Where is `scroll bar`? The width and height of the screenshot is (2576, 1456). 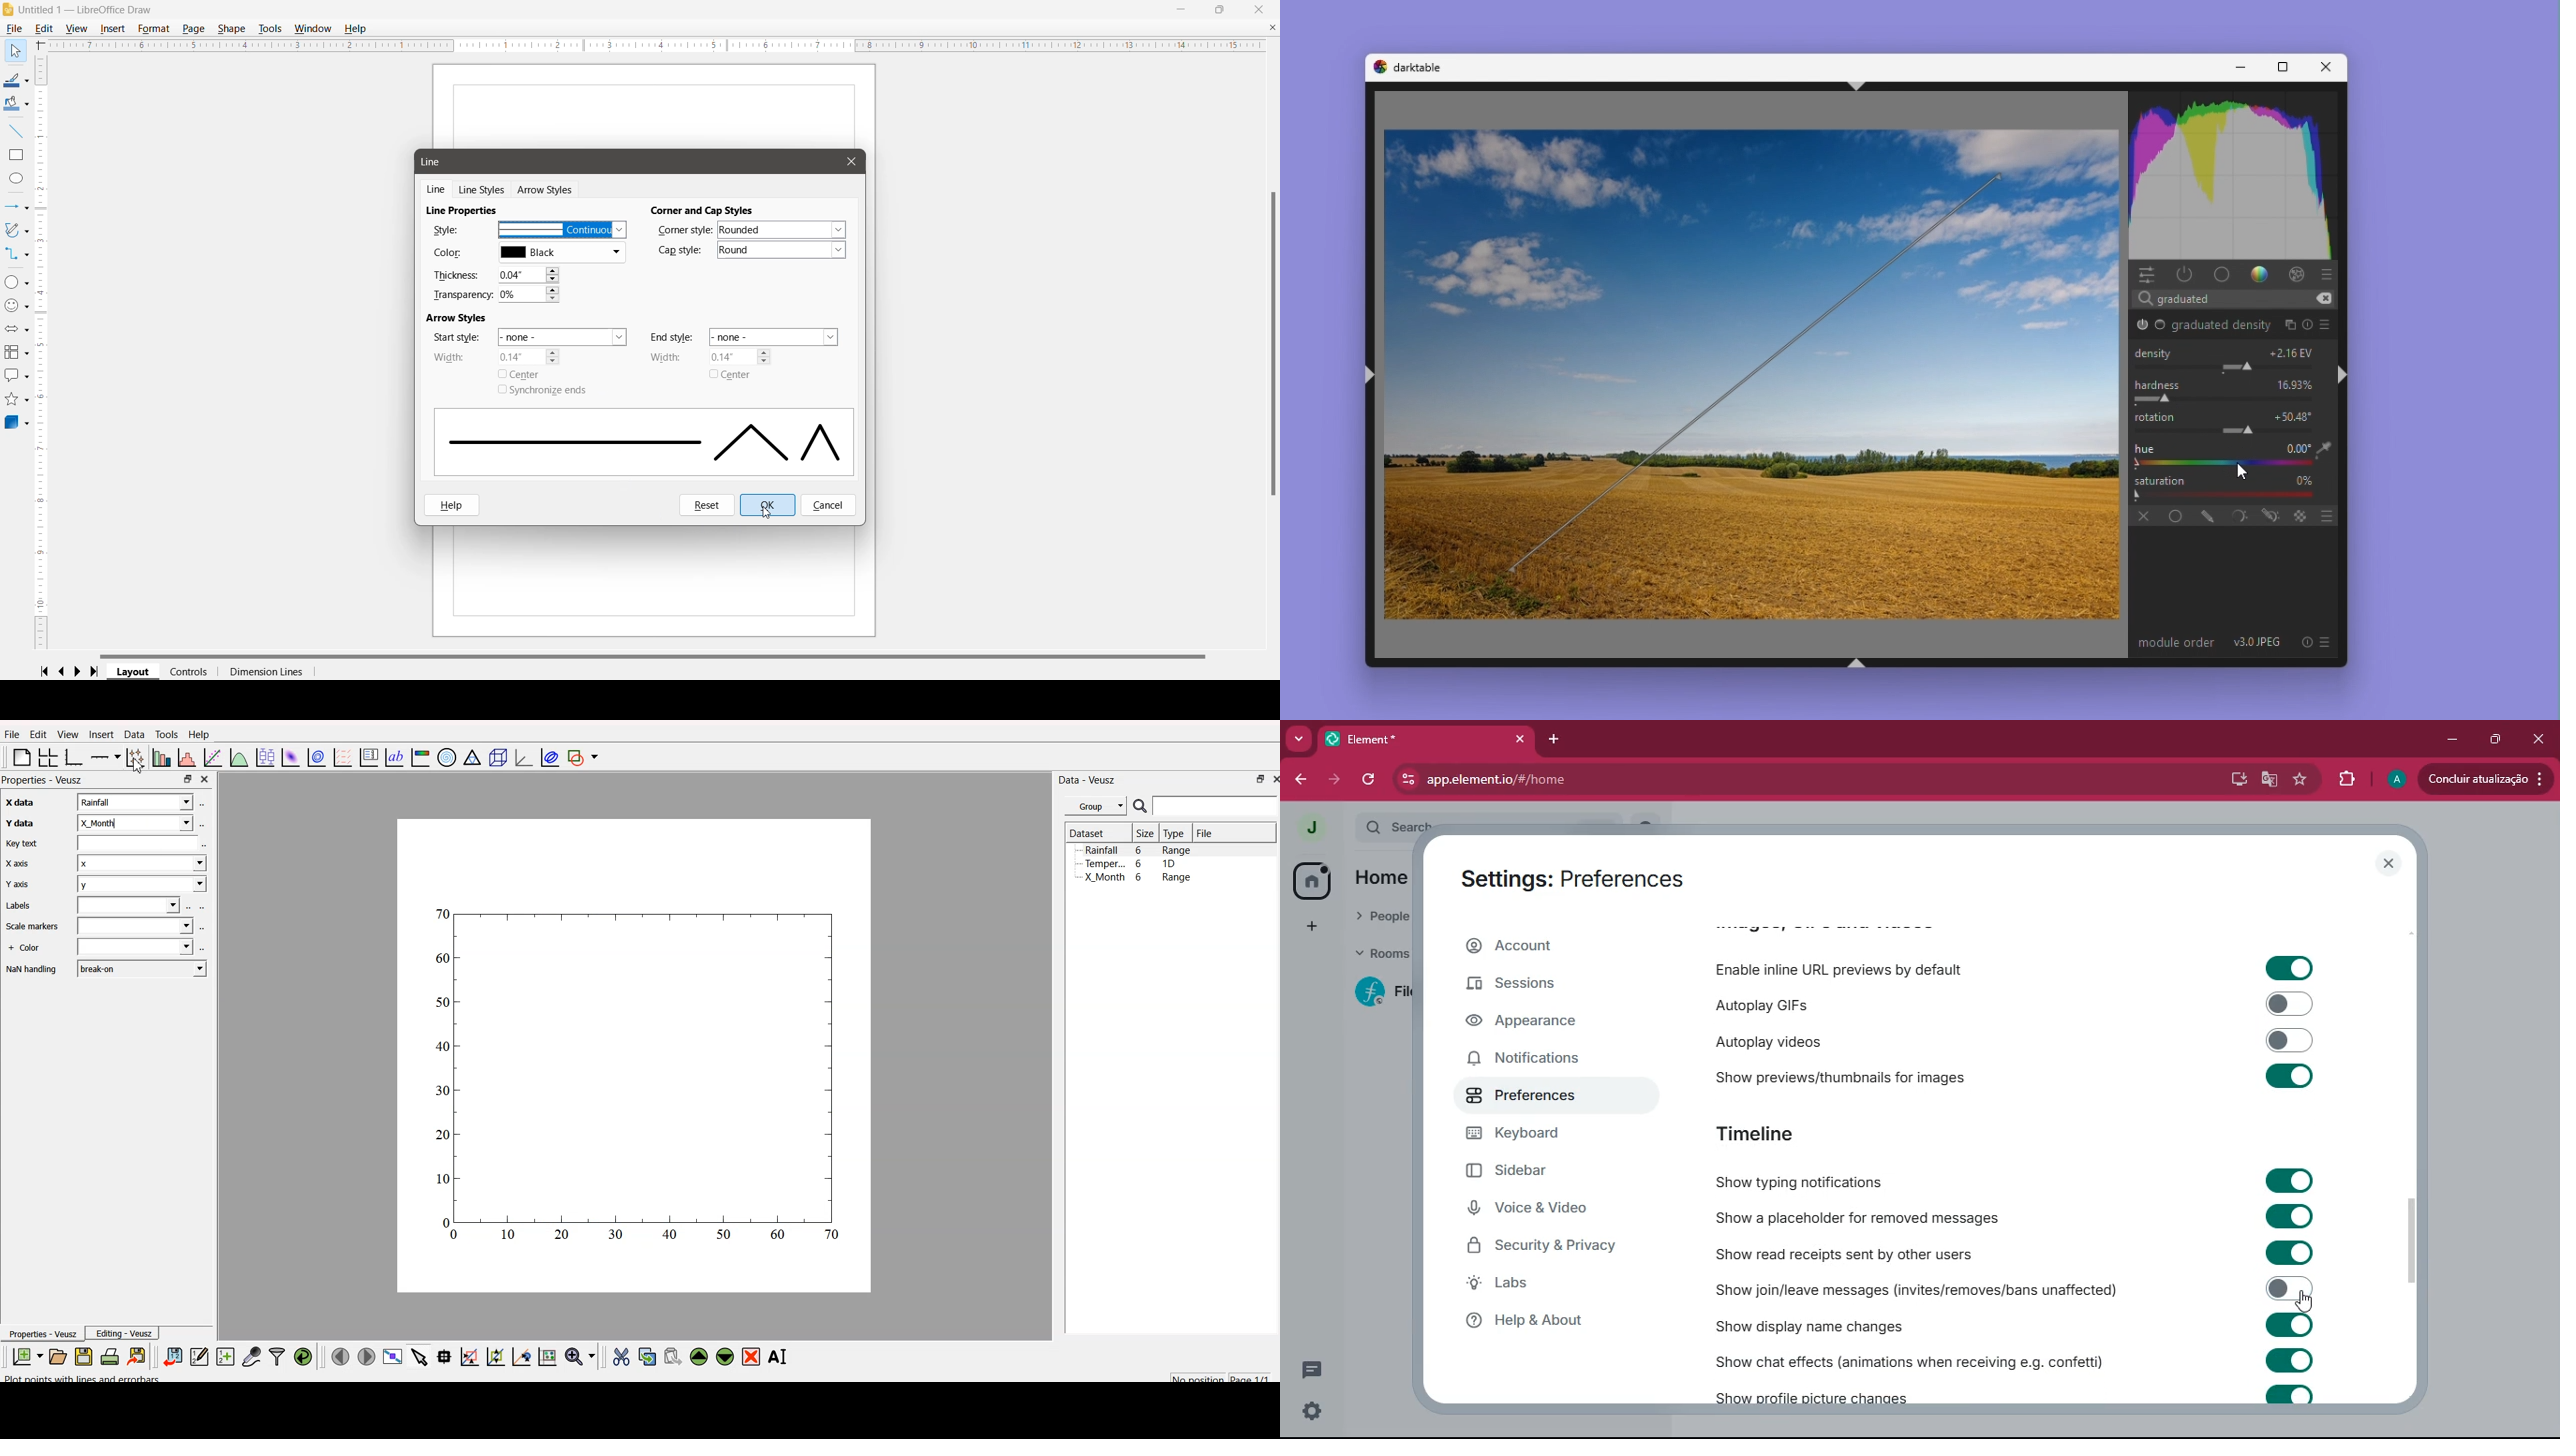 scroll bar is located at coordinates (2414, 1243).